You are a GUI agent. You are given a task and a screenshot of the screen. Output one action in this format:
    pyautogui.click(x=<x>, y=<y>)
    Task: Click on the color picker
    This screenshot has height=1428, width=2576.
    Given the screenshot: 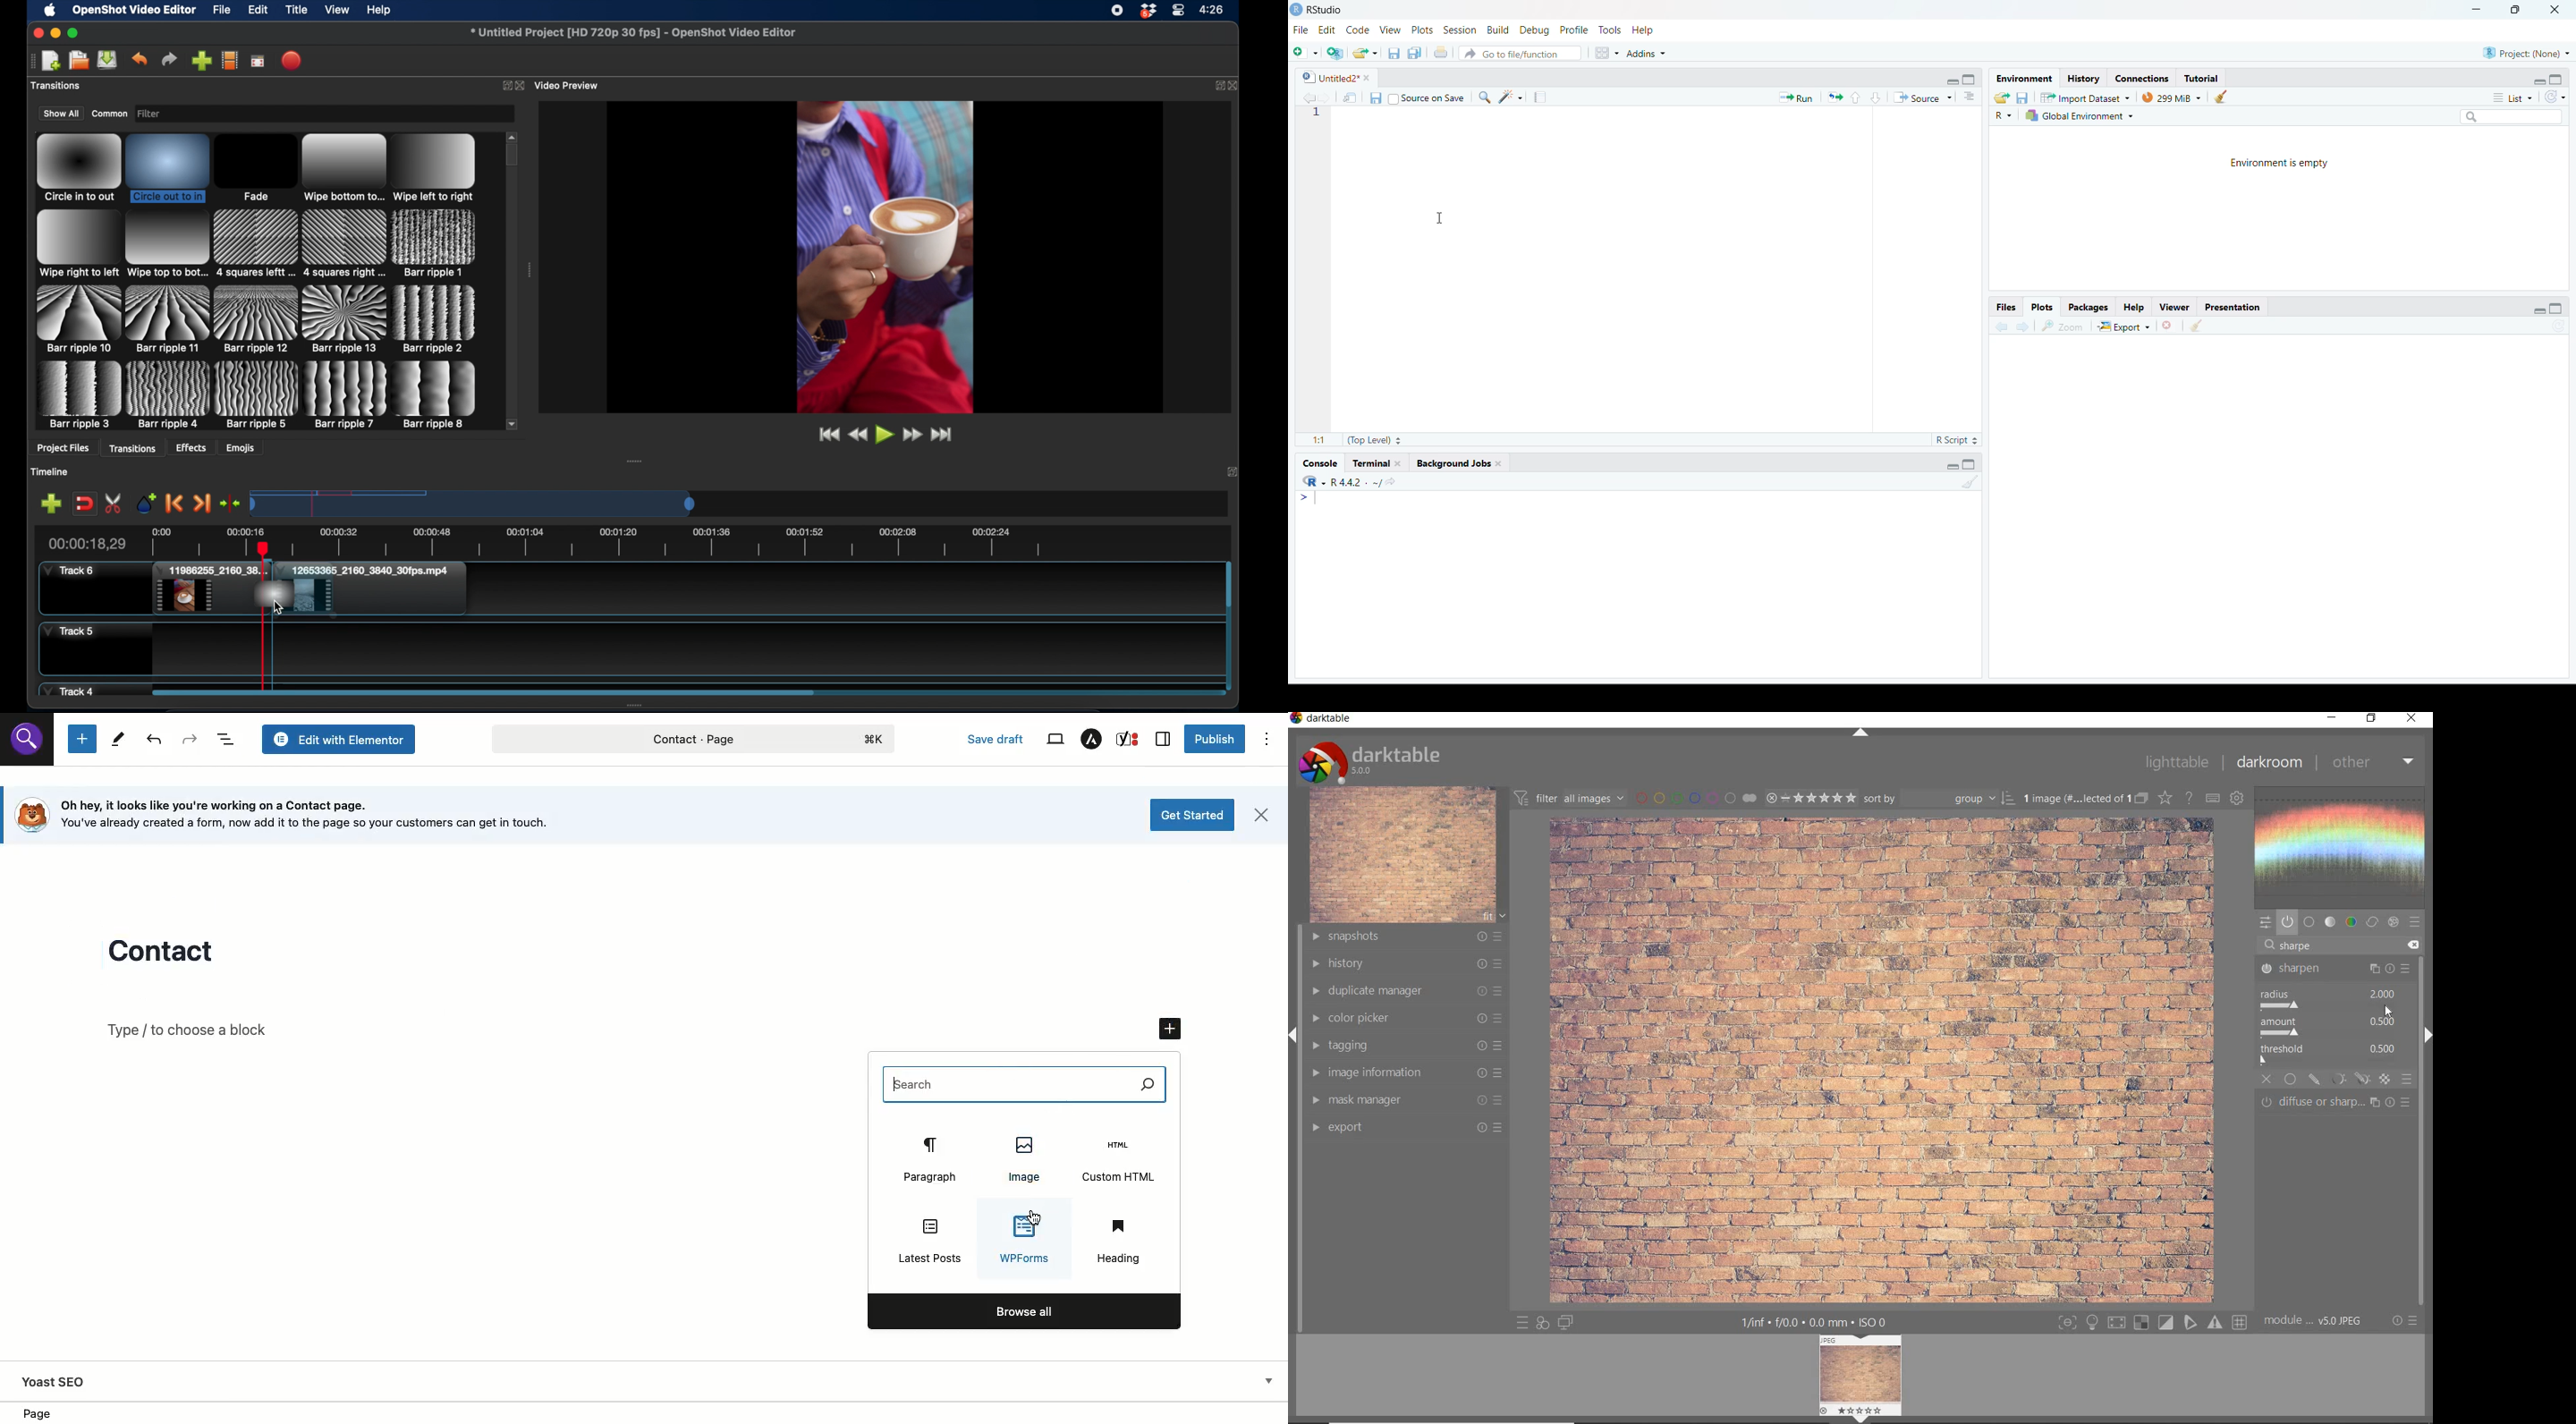 What is the action you would take?
    pyautogui.click(x=1408, y=1019)
    